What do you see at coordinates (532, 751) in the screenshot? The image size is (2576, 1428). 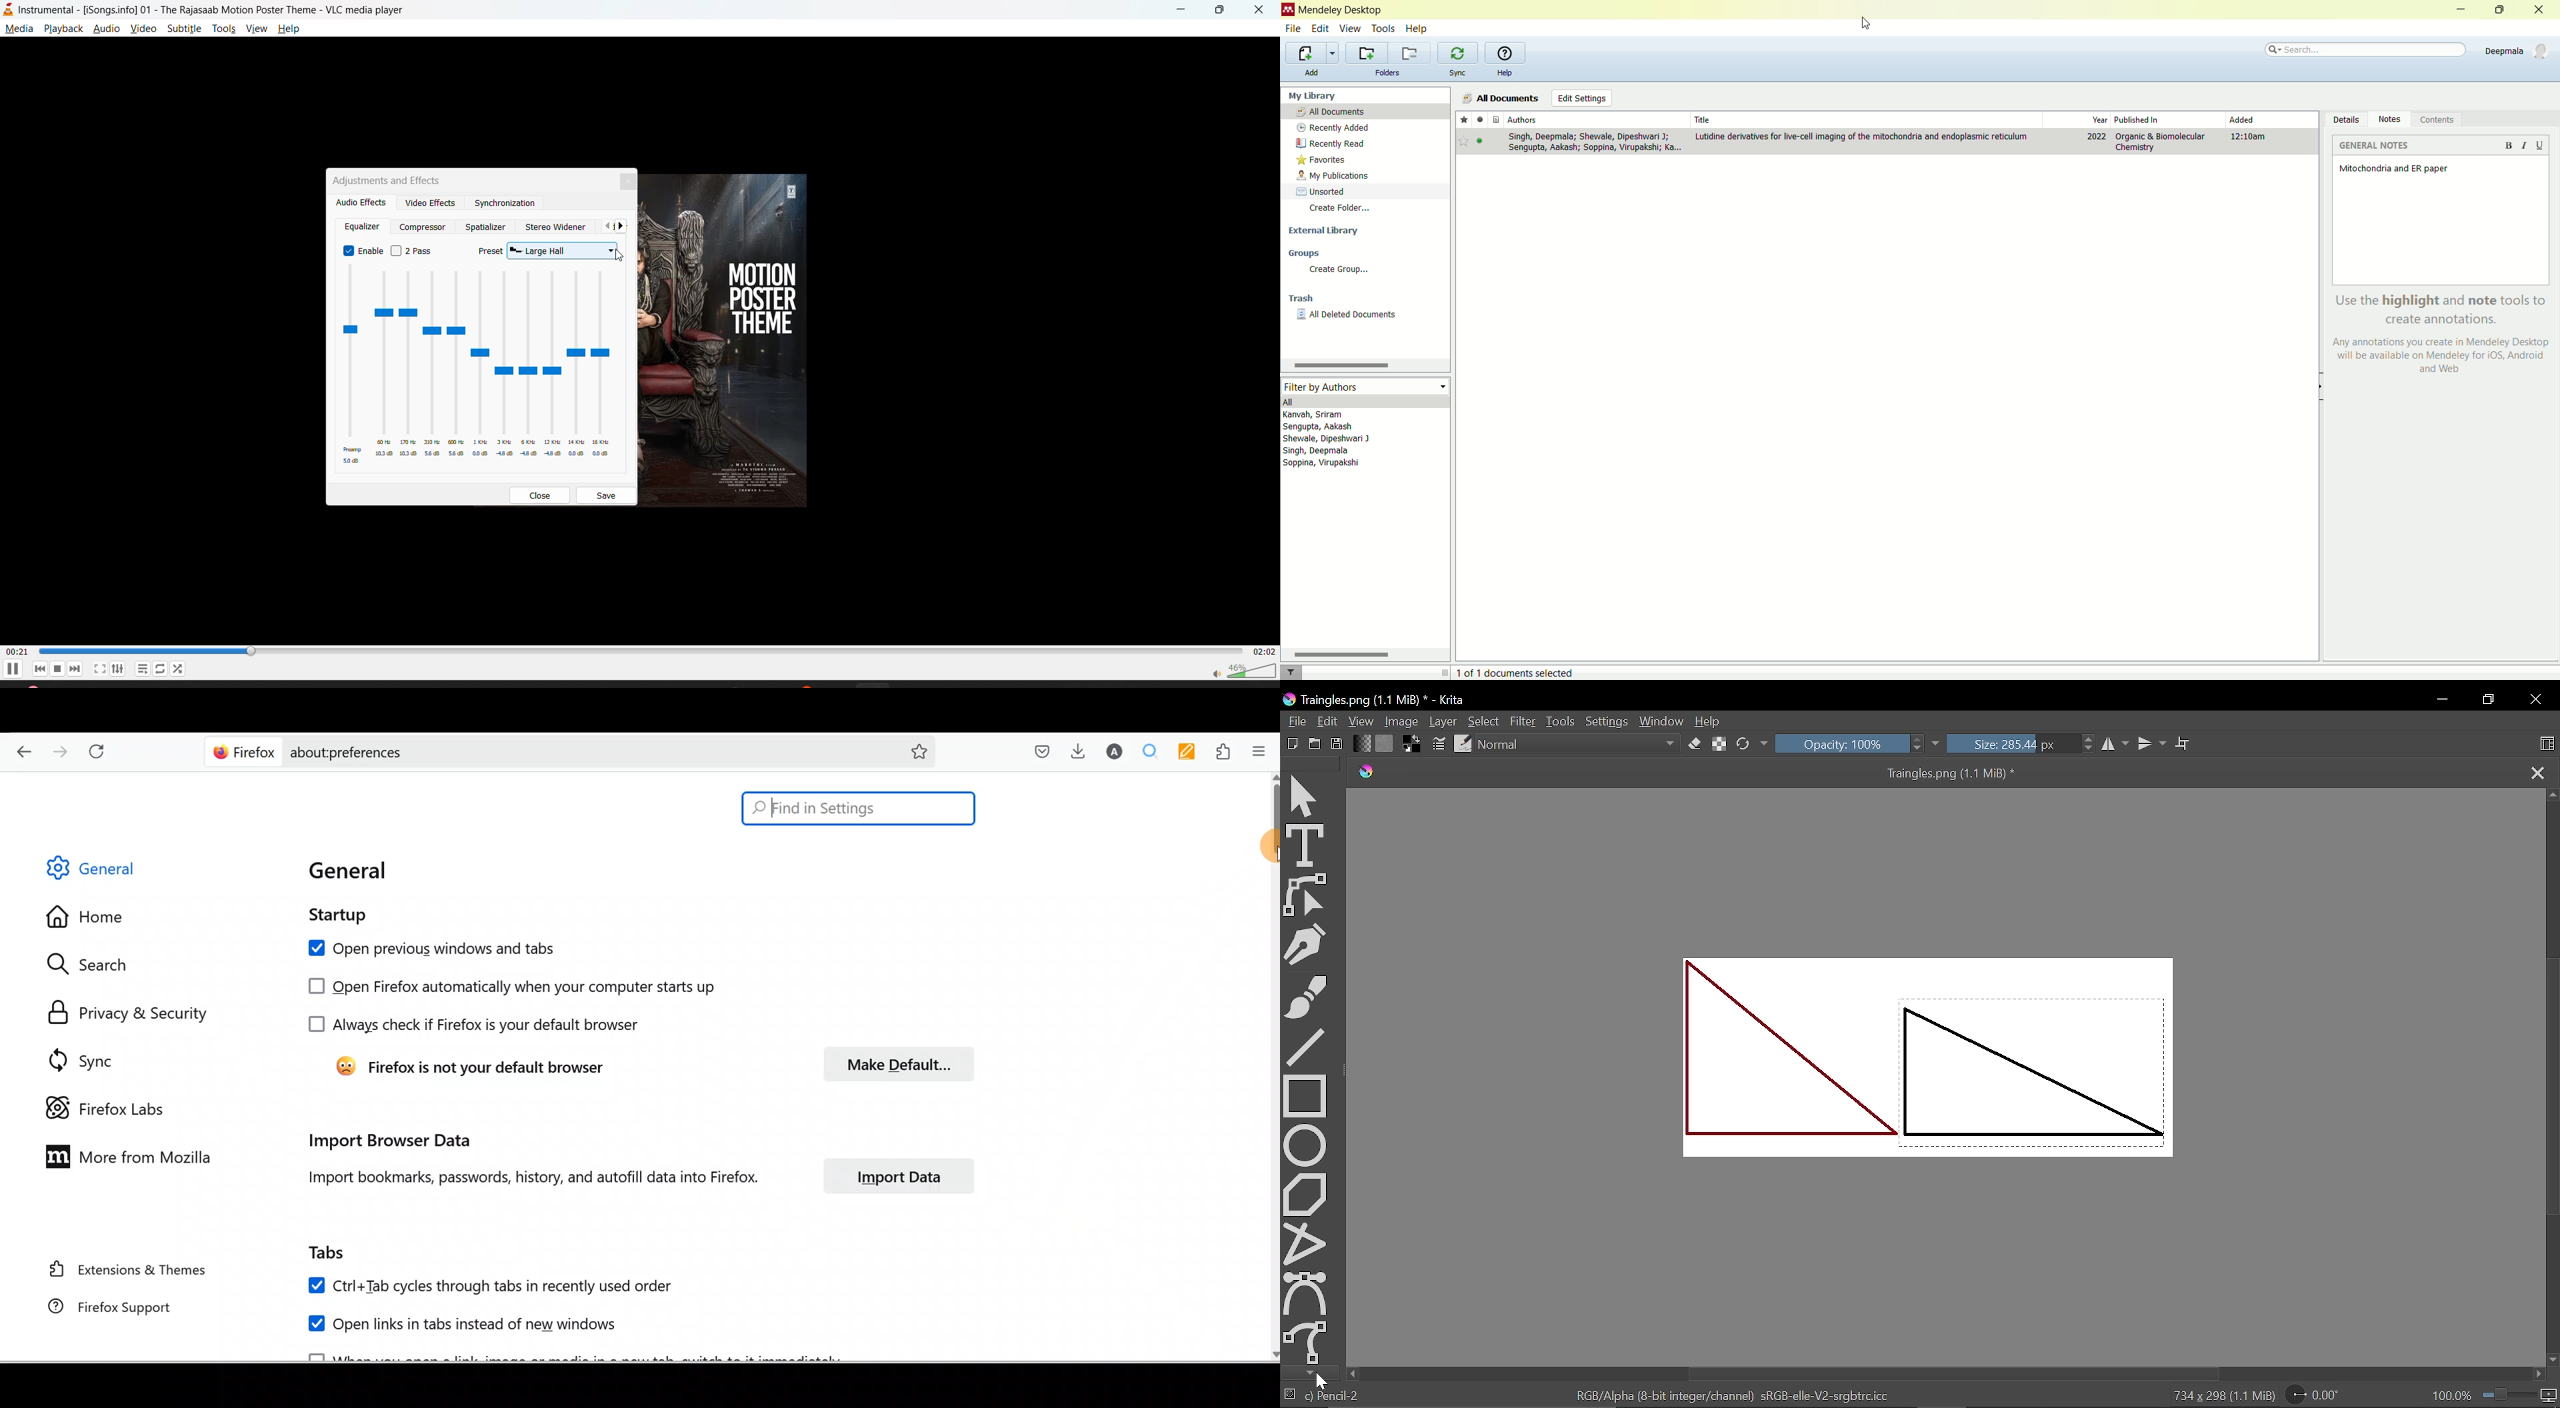 I see `about:preferences` at bounding box center [532, 751].